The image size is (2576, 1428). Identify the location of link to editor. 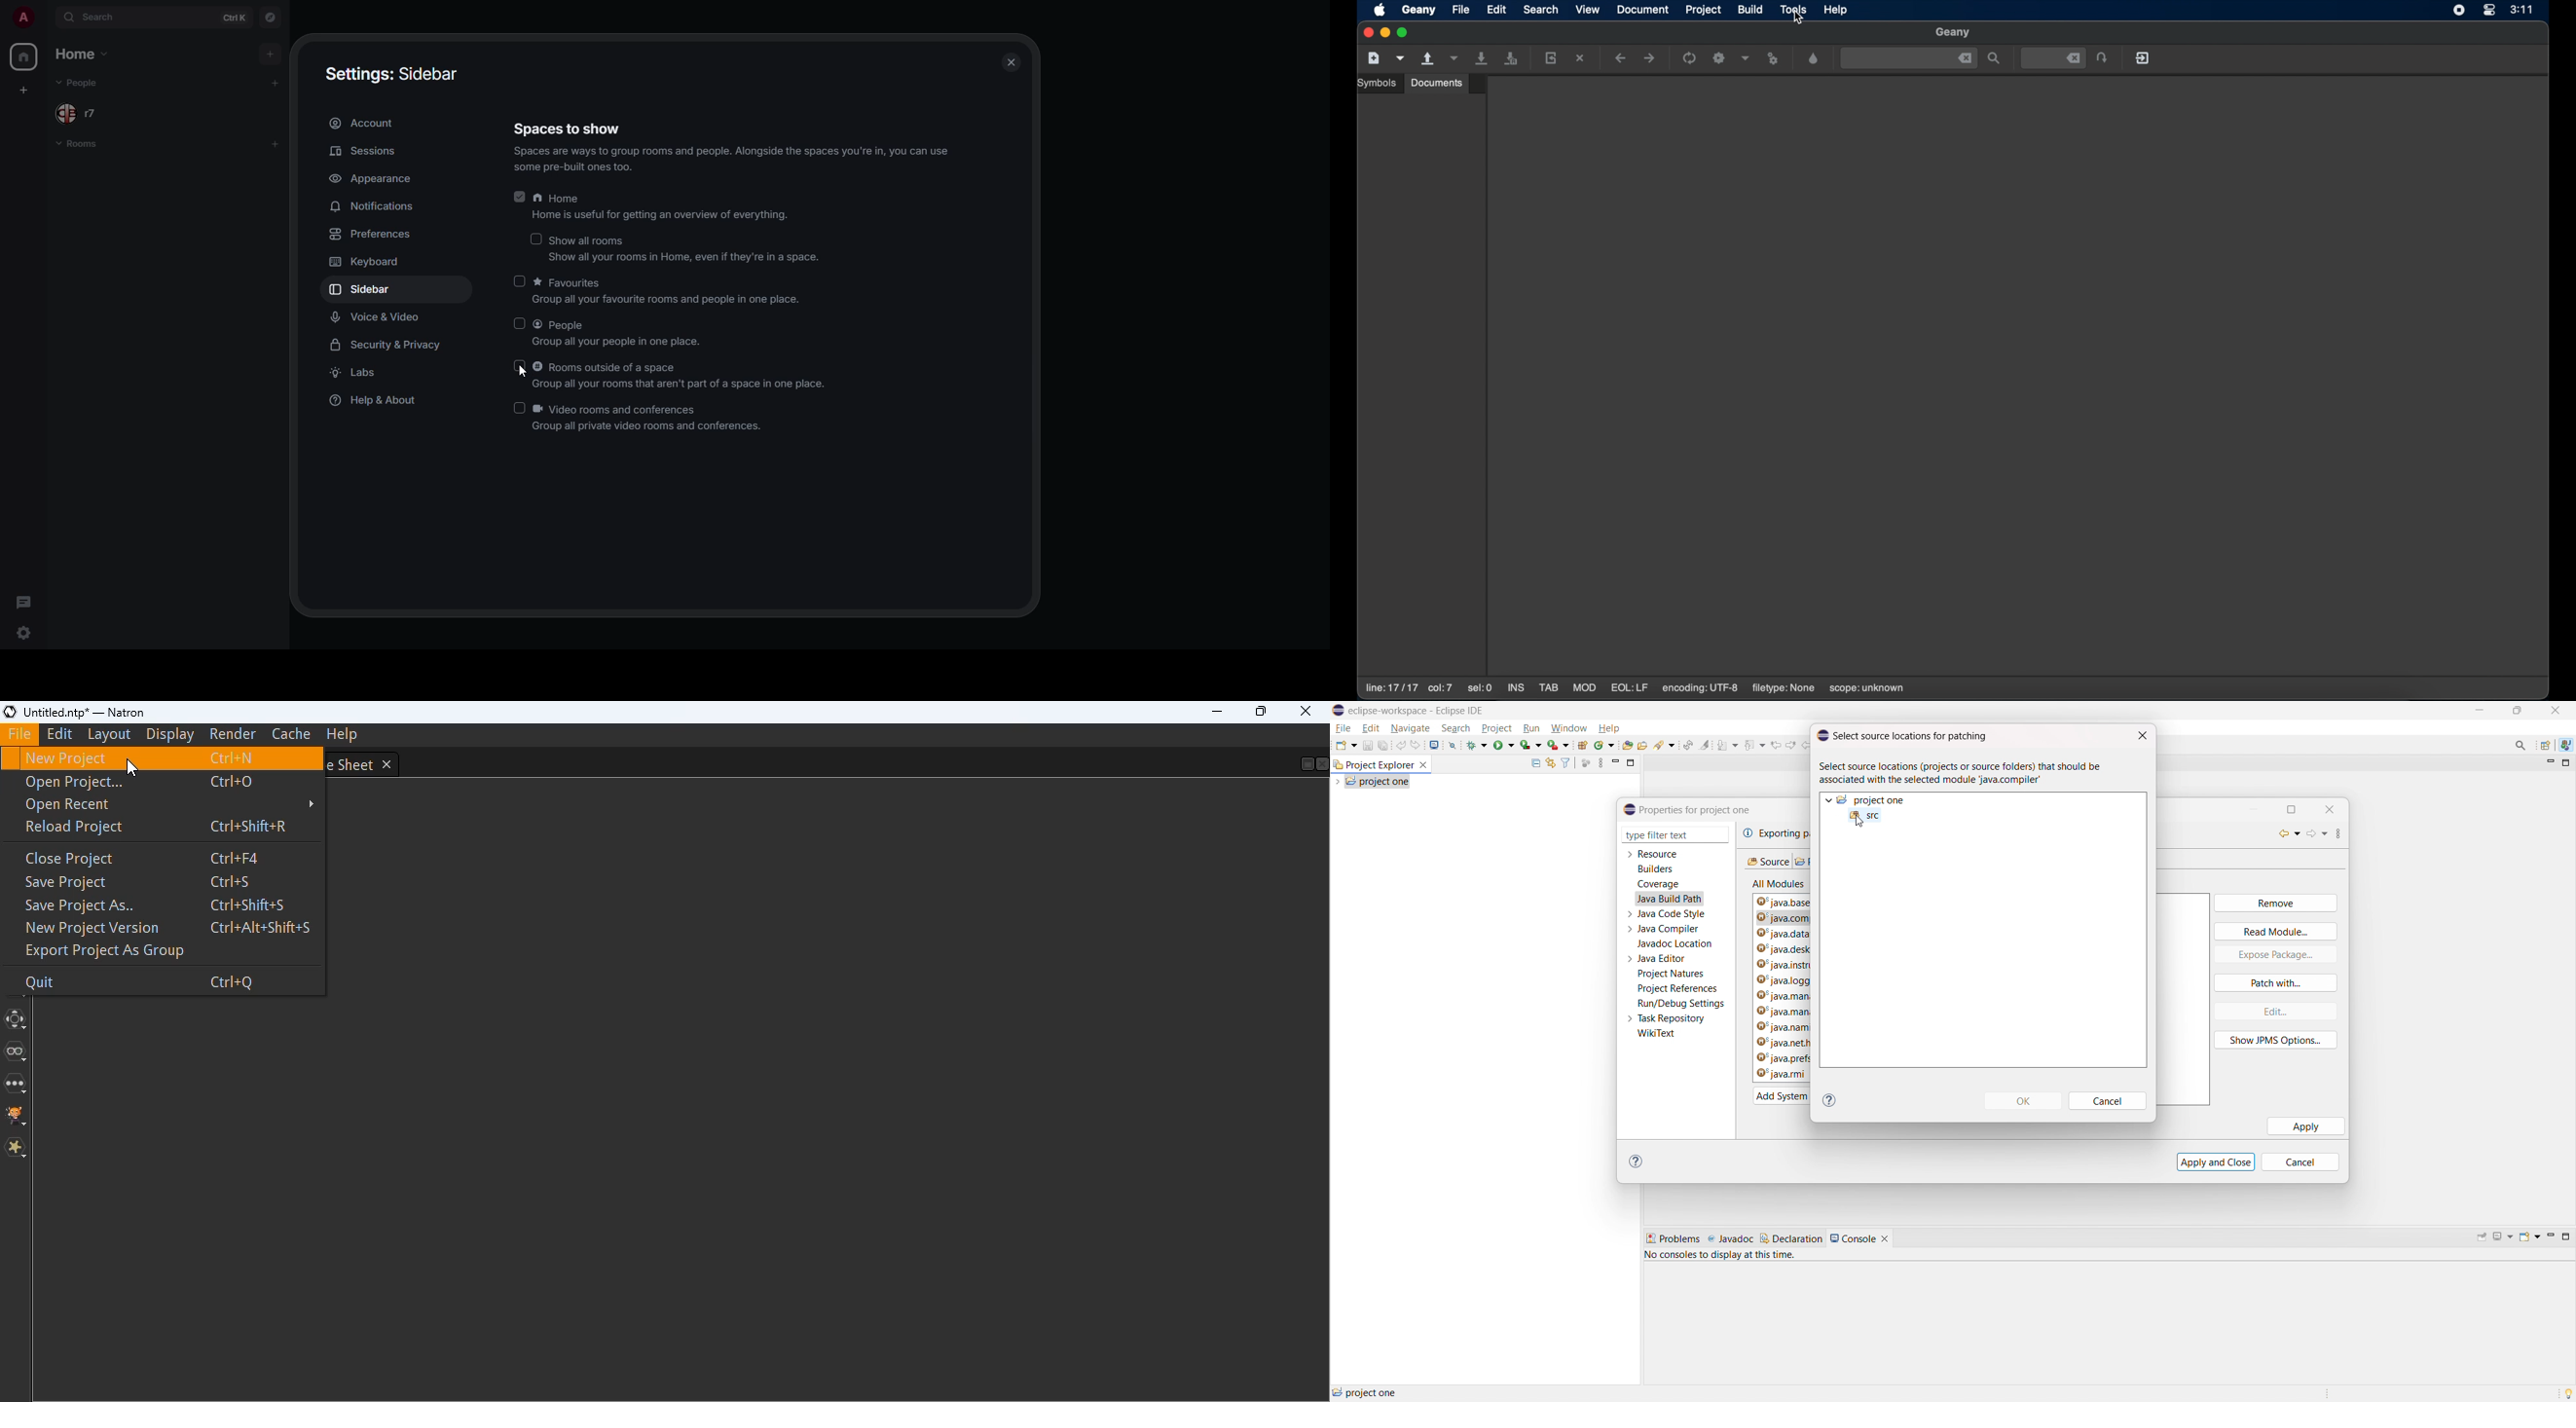
(1549, 763).